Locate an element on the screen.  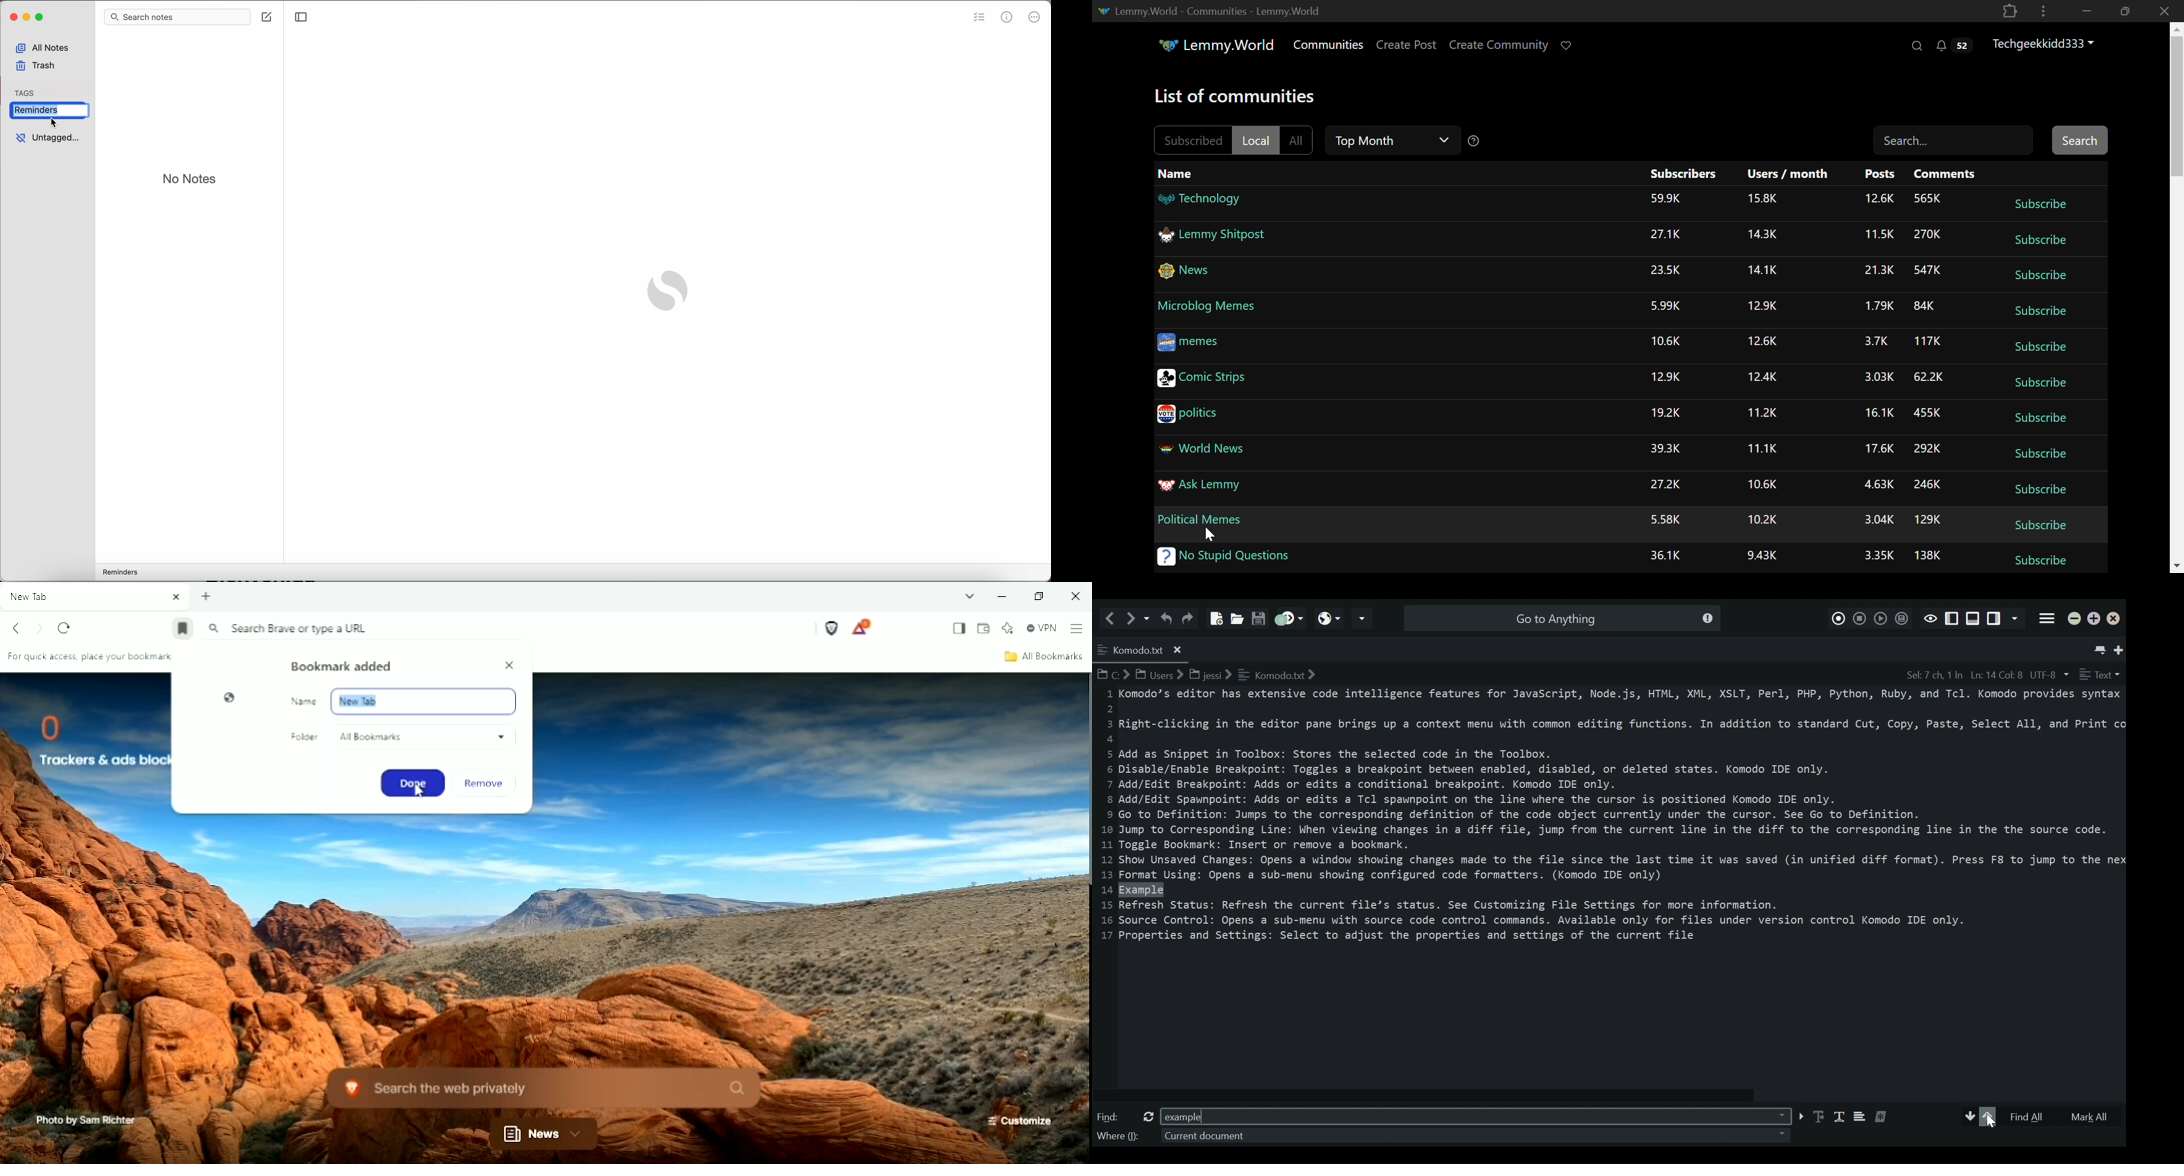
All Filter Unselected is located at coordinates (1297, 140).